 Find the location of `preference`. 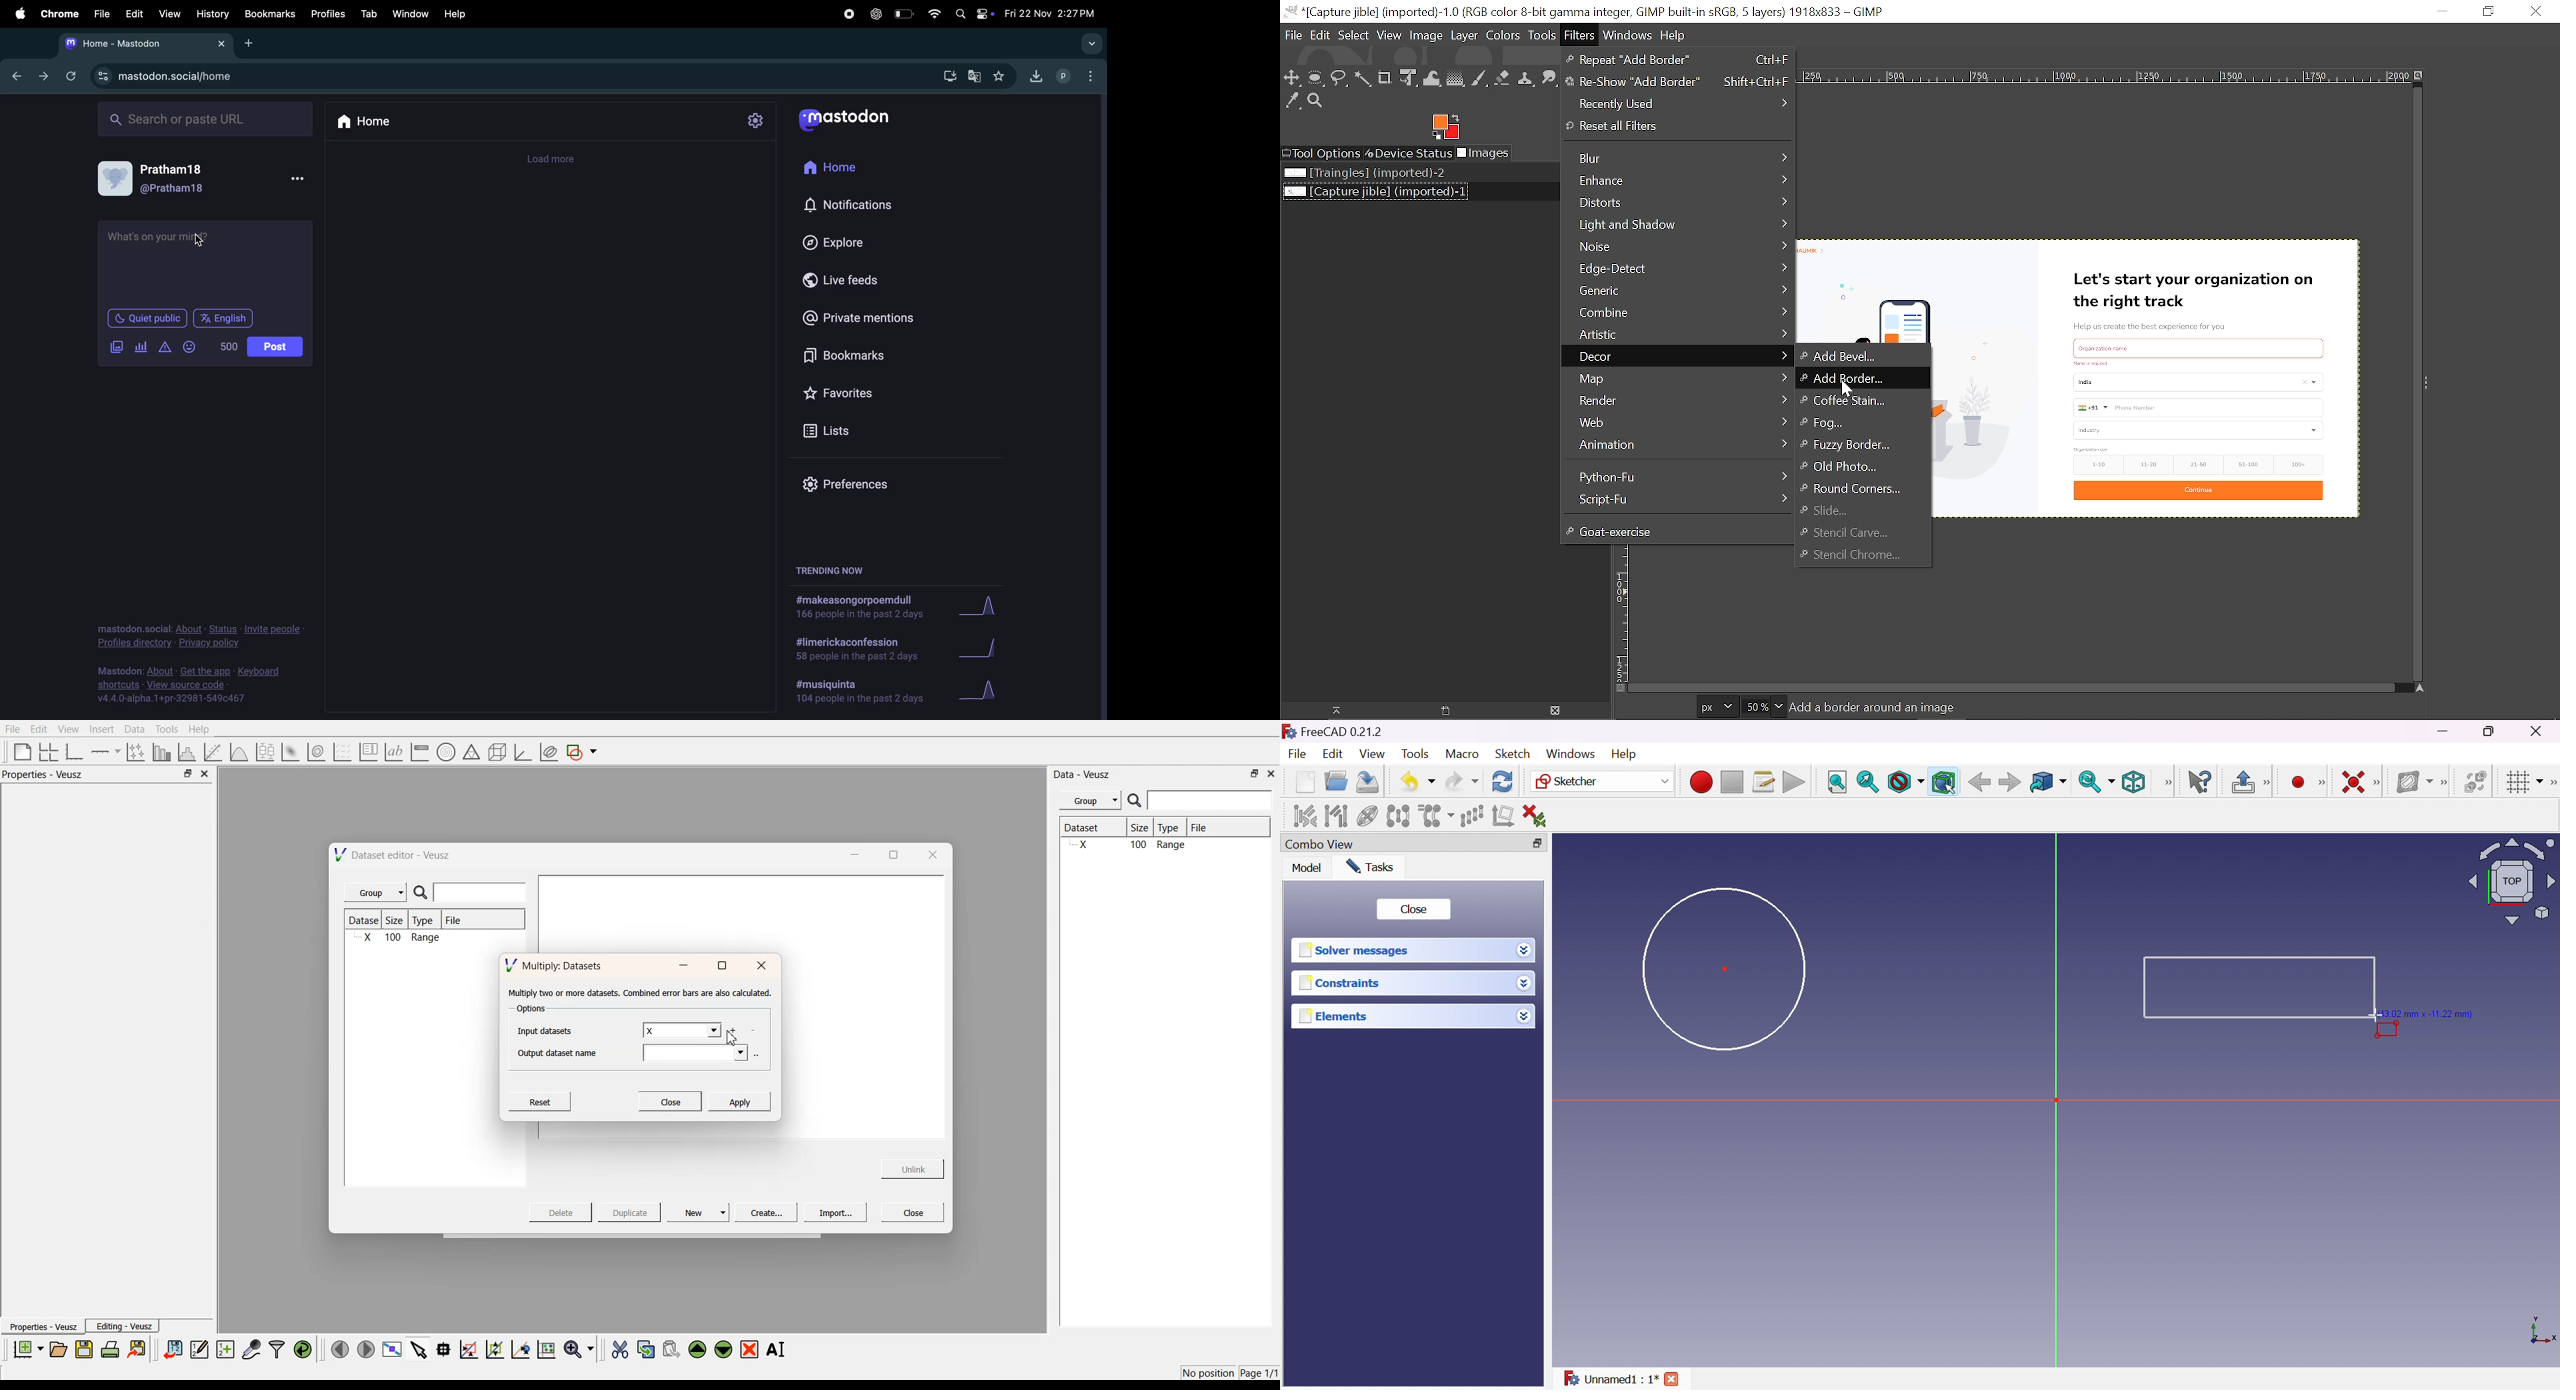

preference is located at coordinates (894, 479).